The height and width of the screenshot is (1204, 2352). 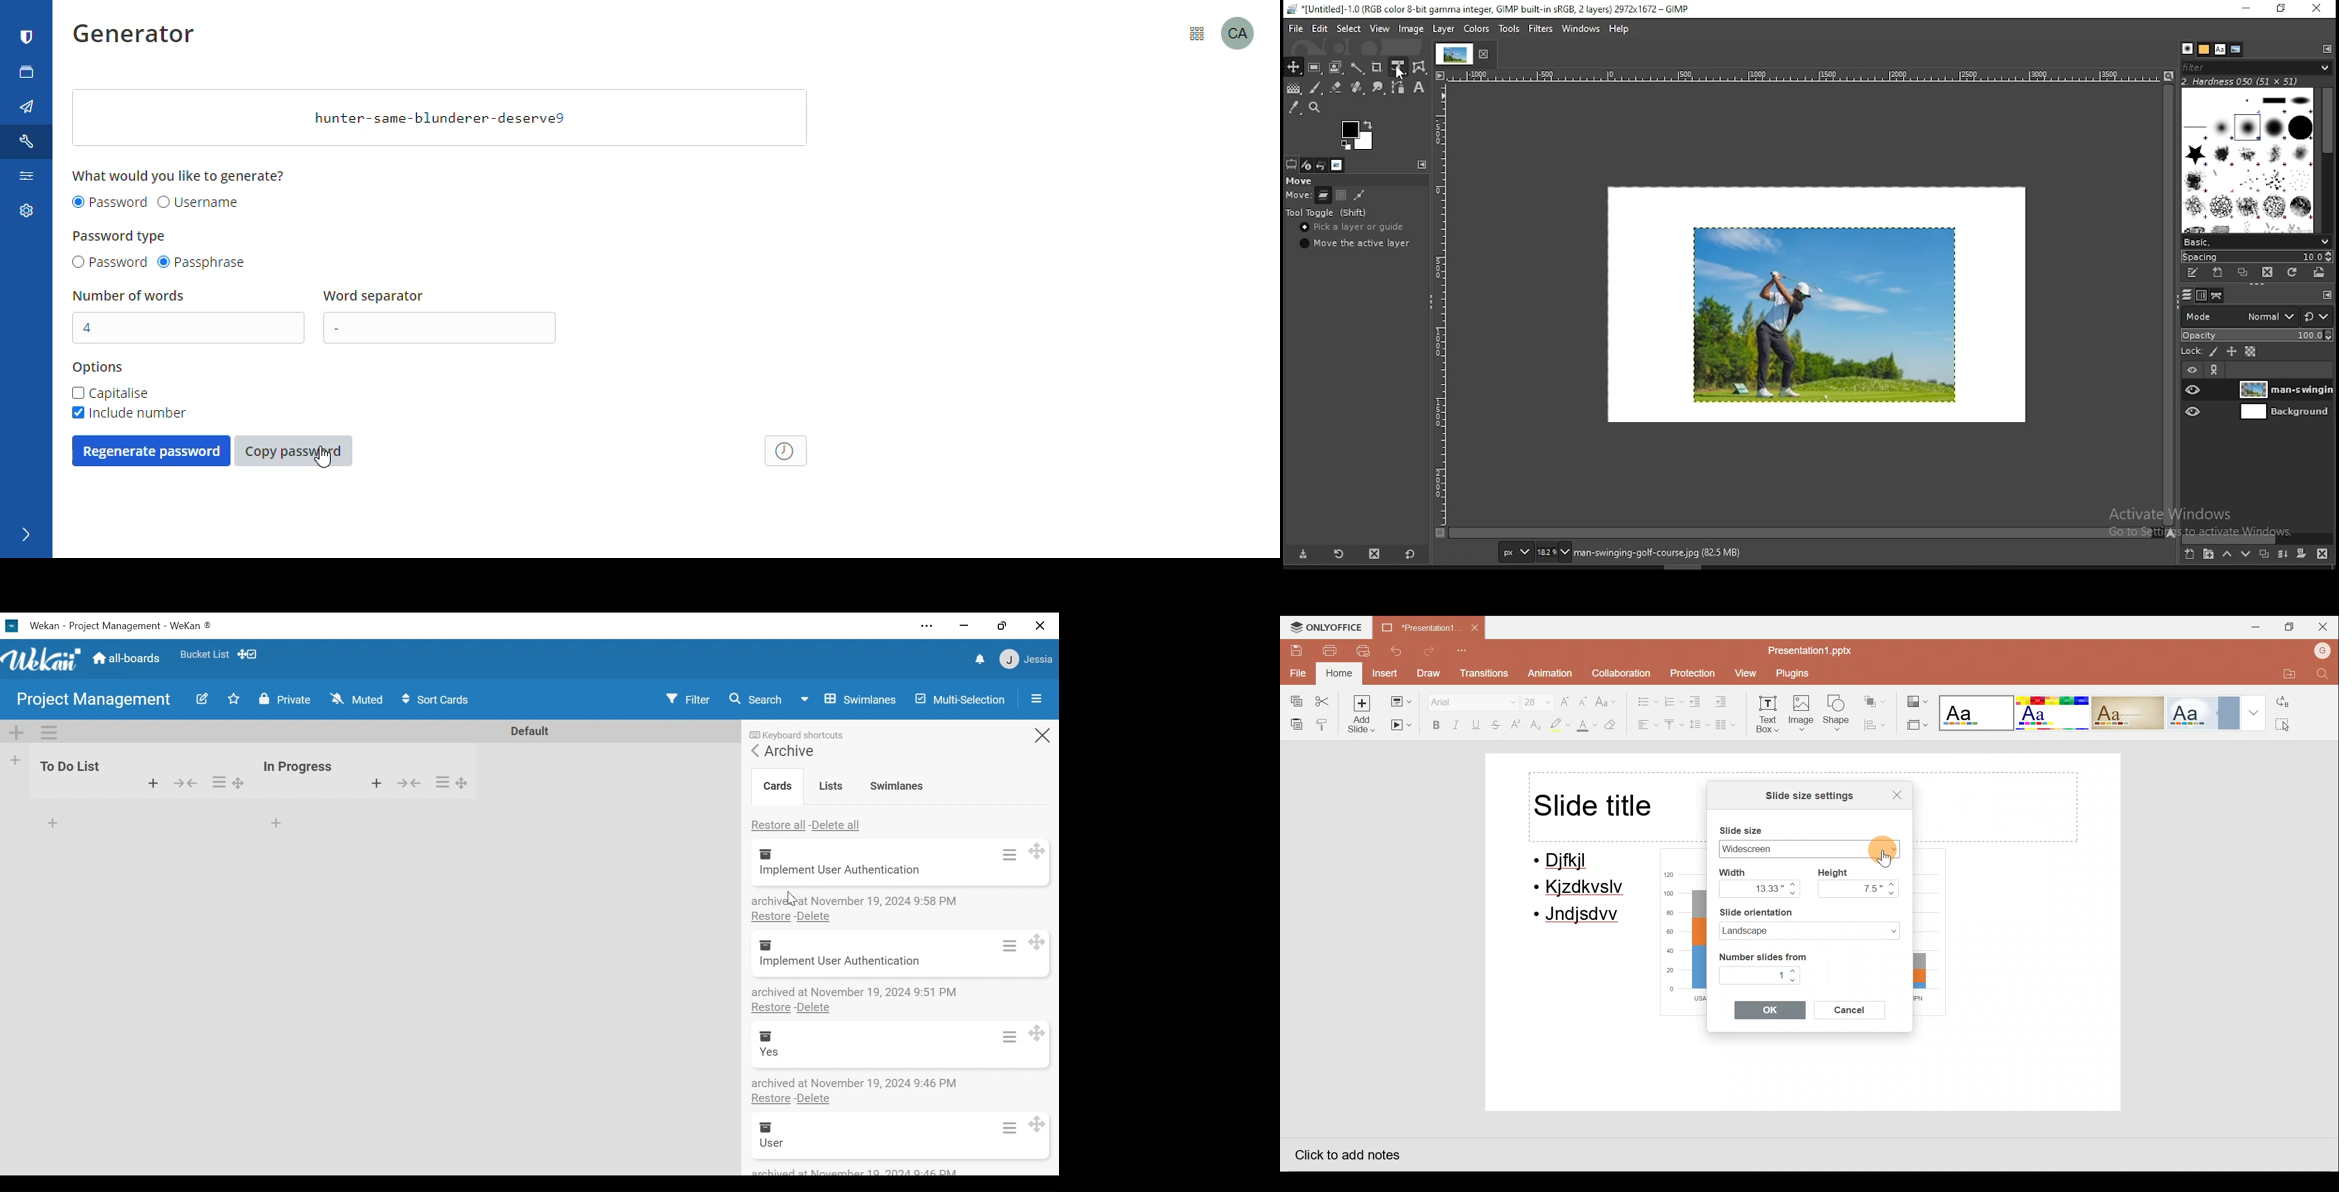 I want to click on Change Watch, so click(x=359, y=699).